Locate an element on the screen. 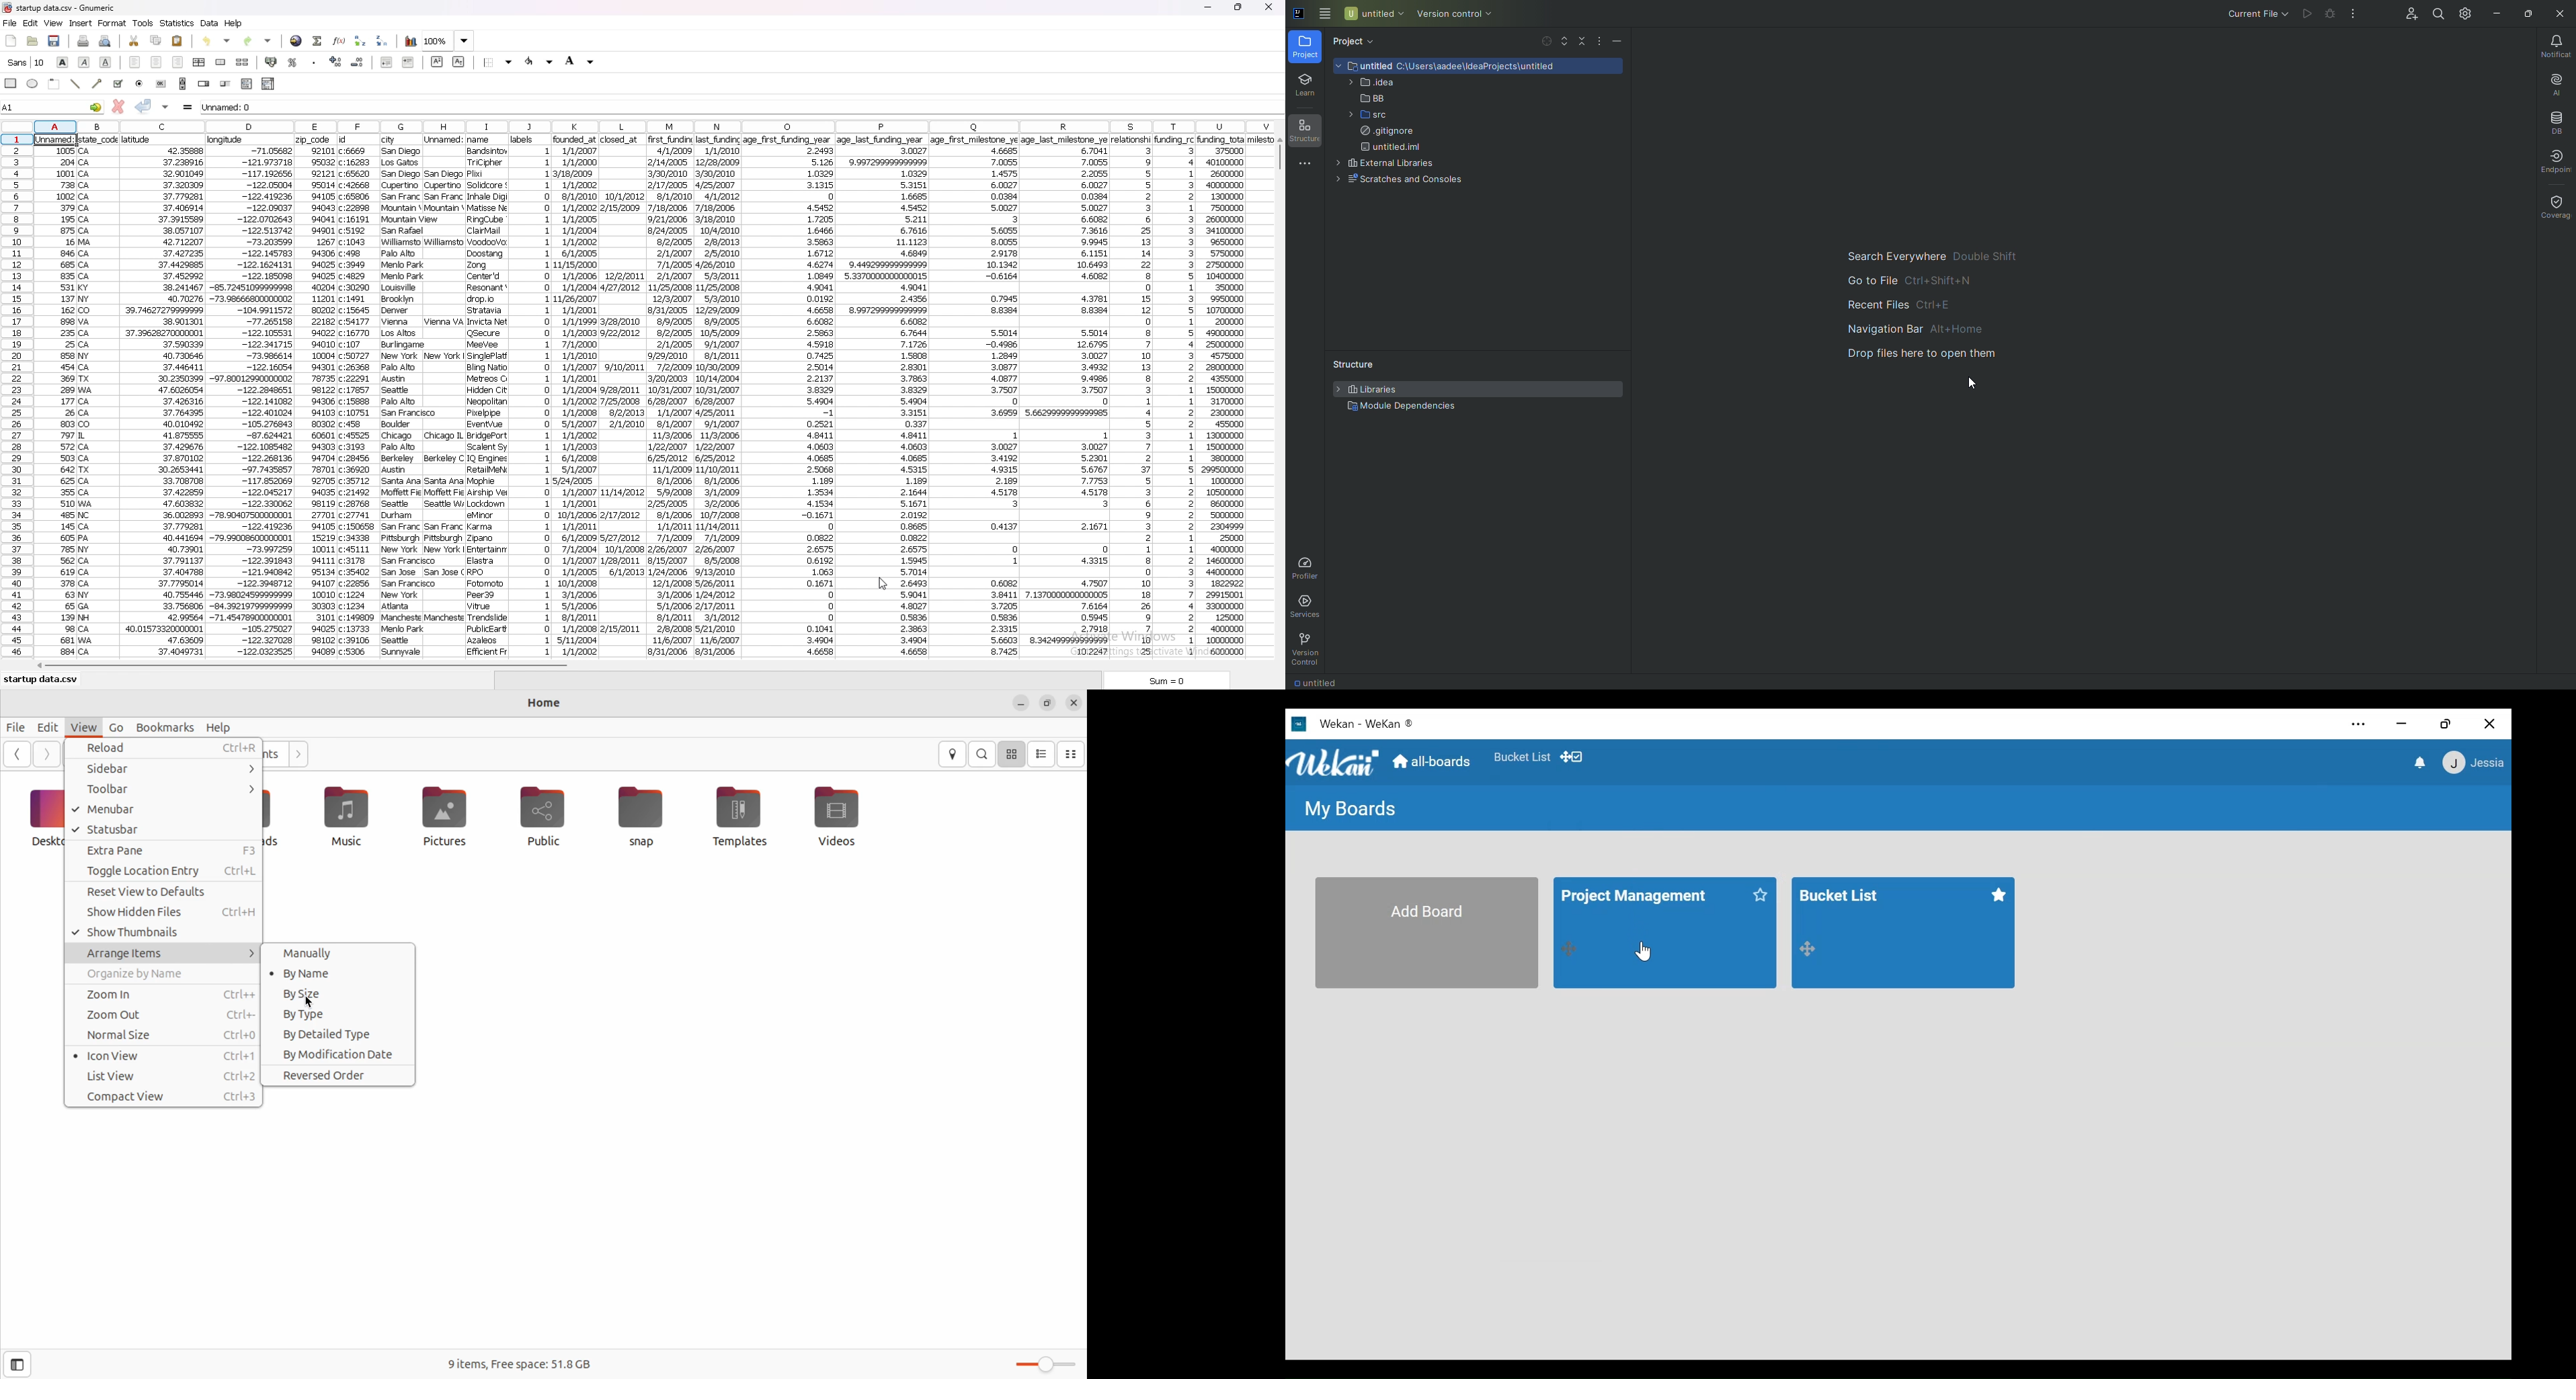 This screenshot has width=2576, height=1400. line is located at coordinates (77, 83).